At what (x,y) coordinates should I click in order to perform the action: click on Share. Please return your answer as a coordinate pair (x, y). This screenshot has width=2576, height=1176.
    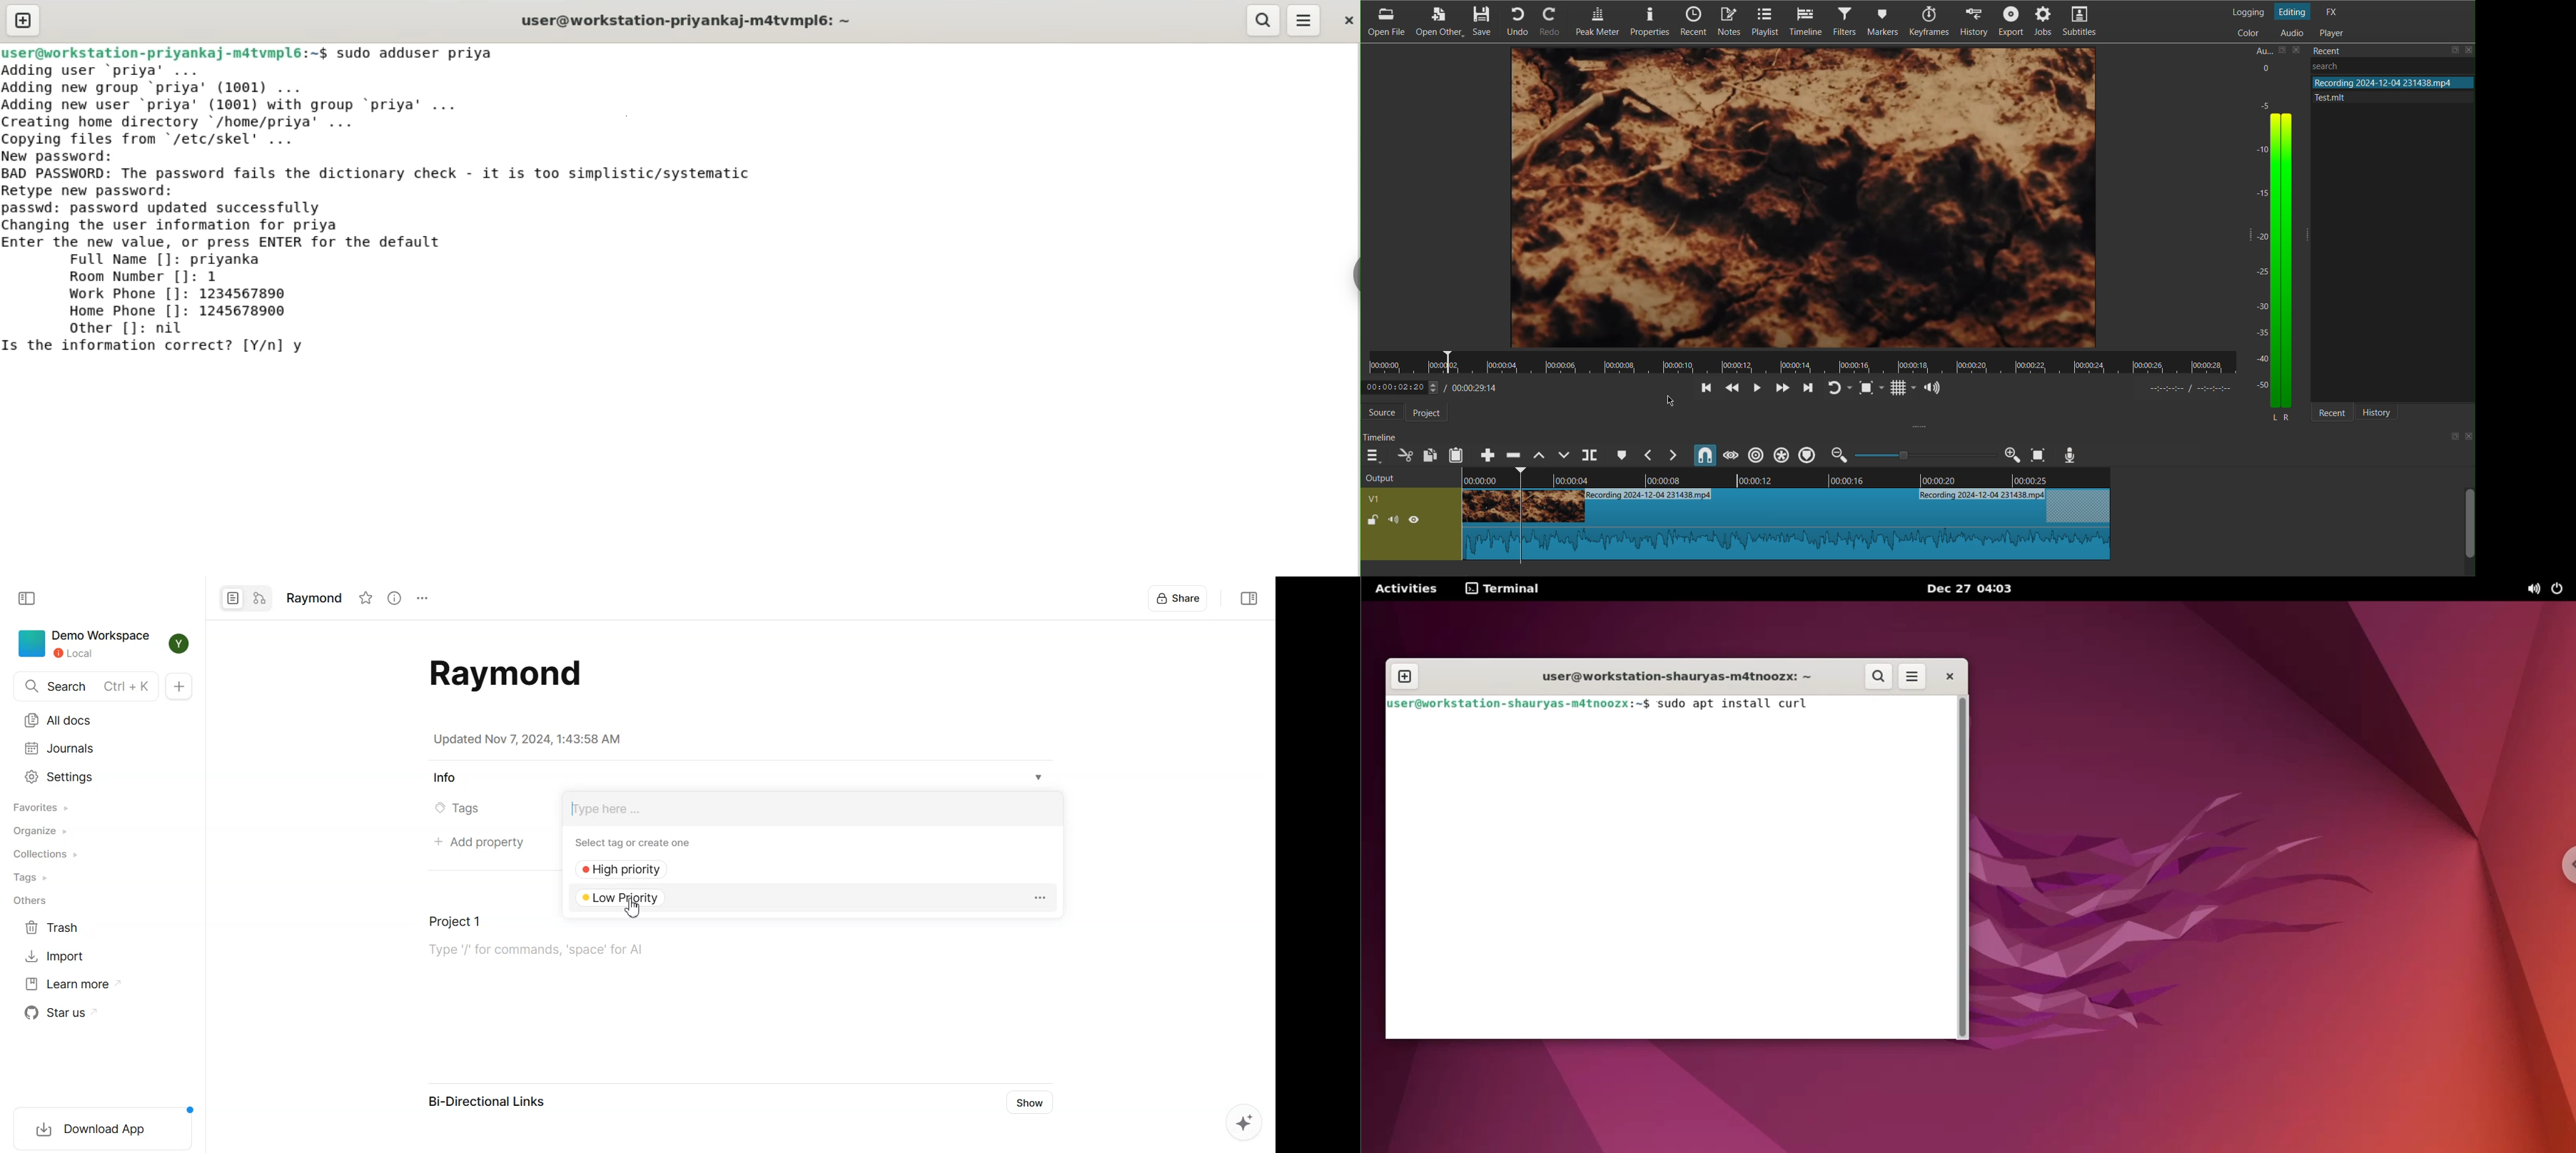
    Looking at the image, I should click on (1179, 598).